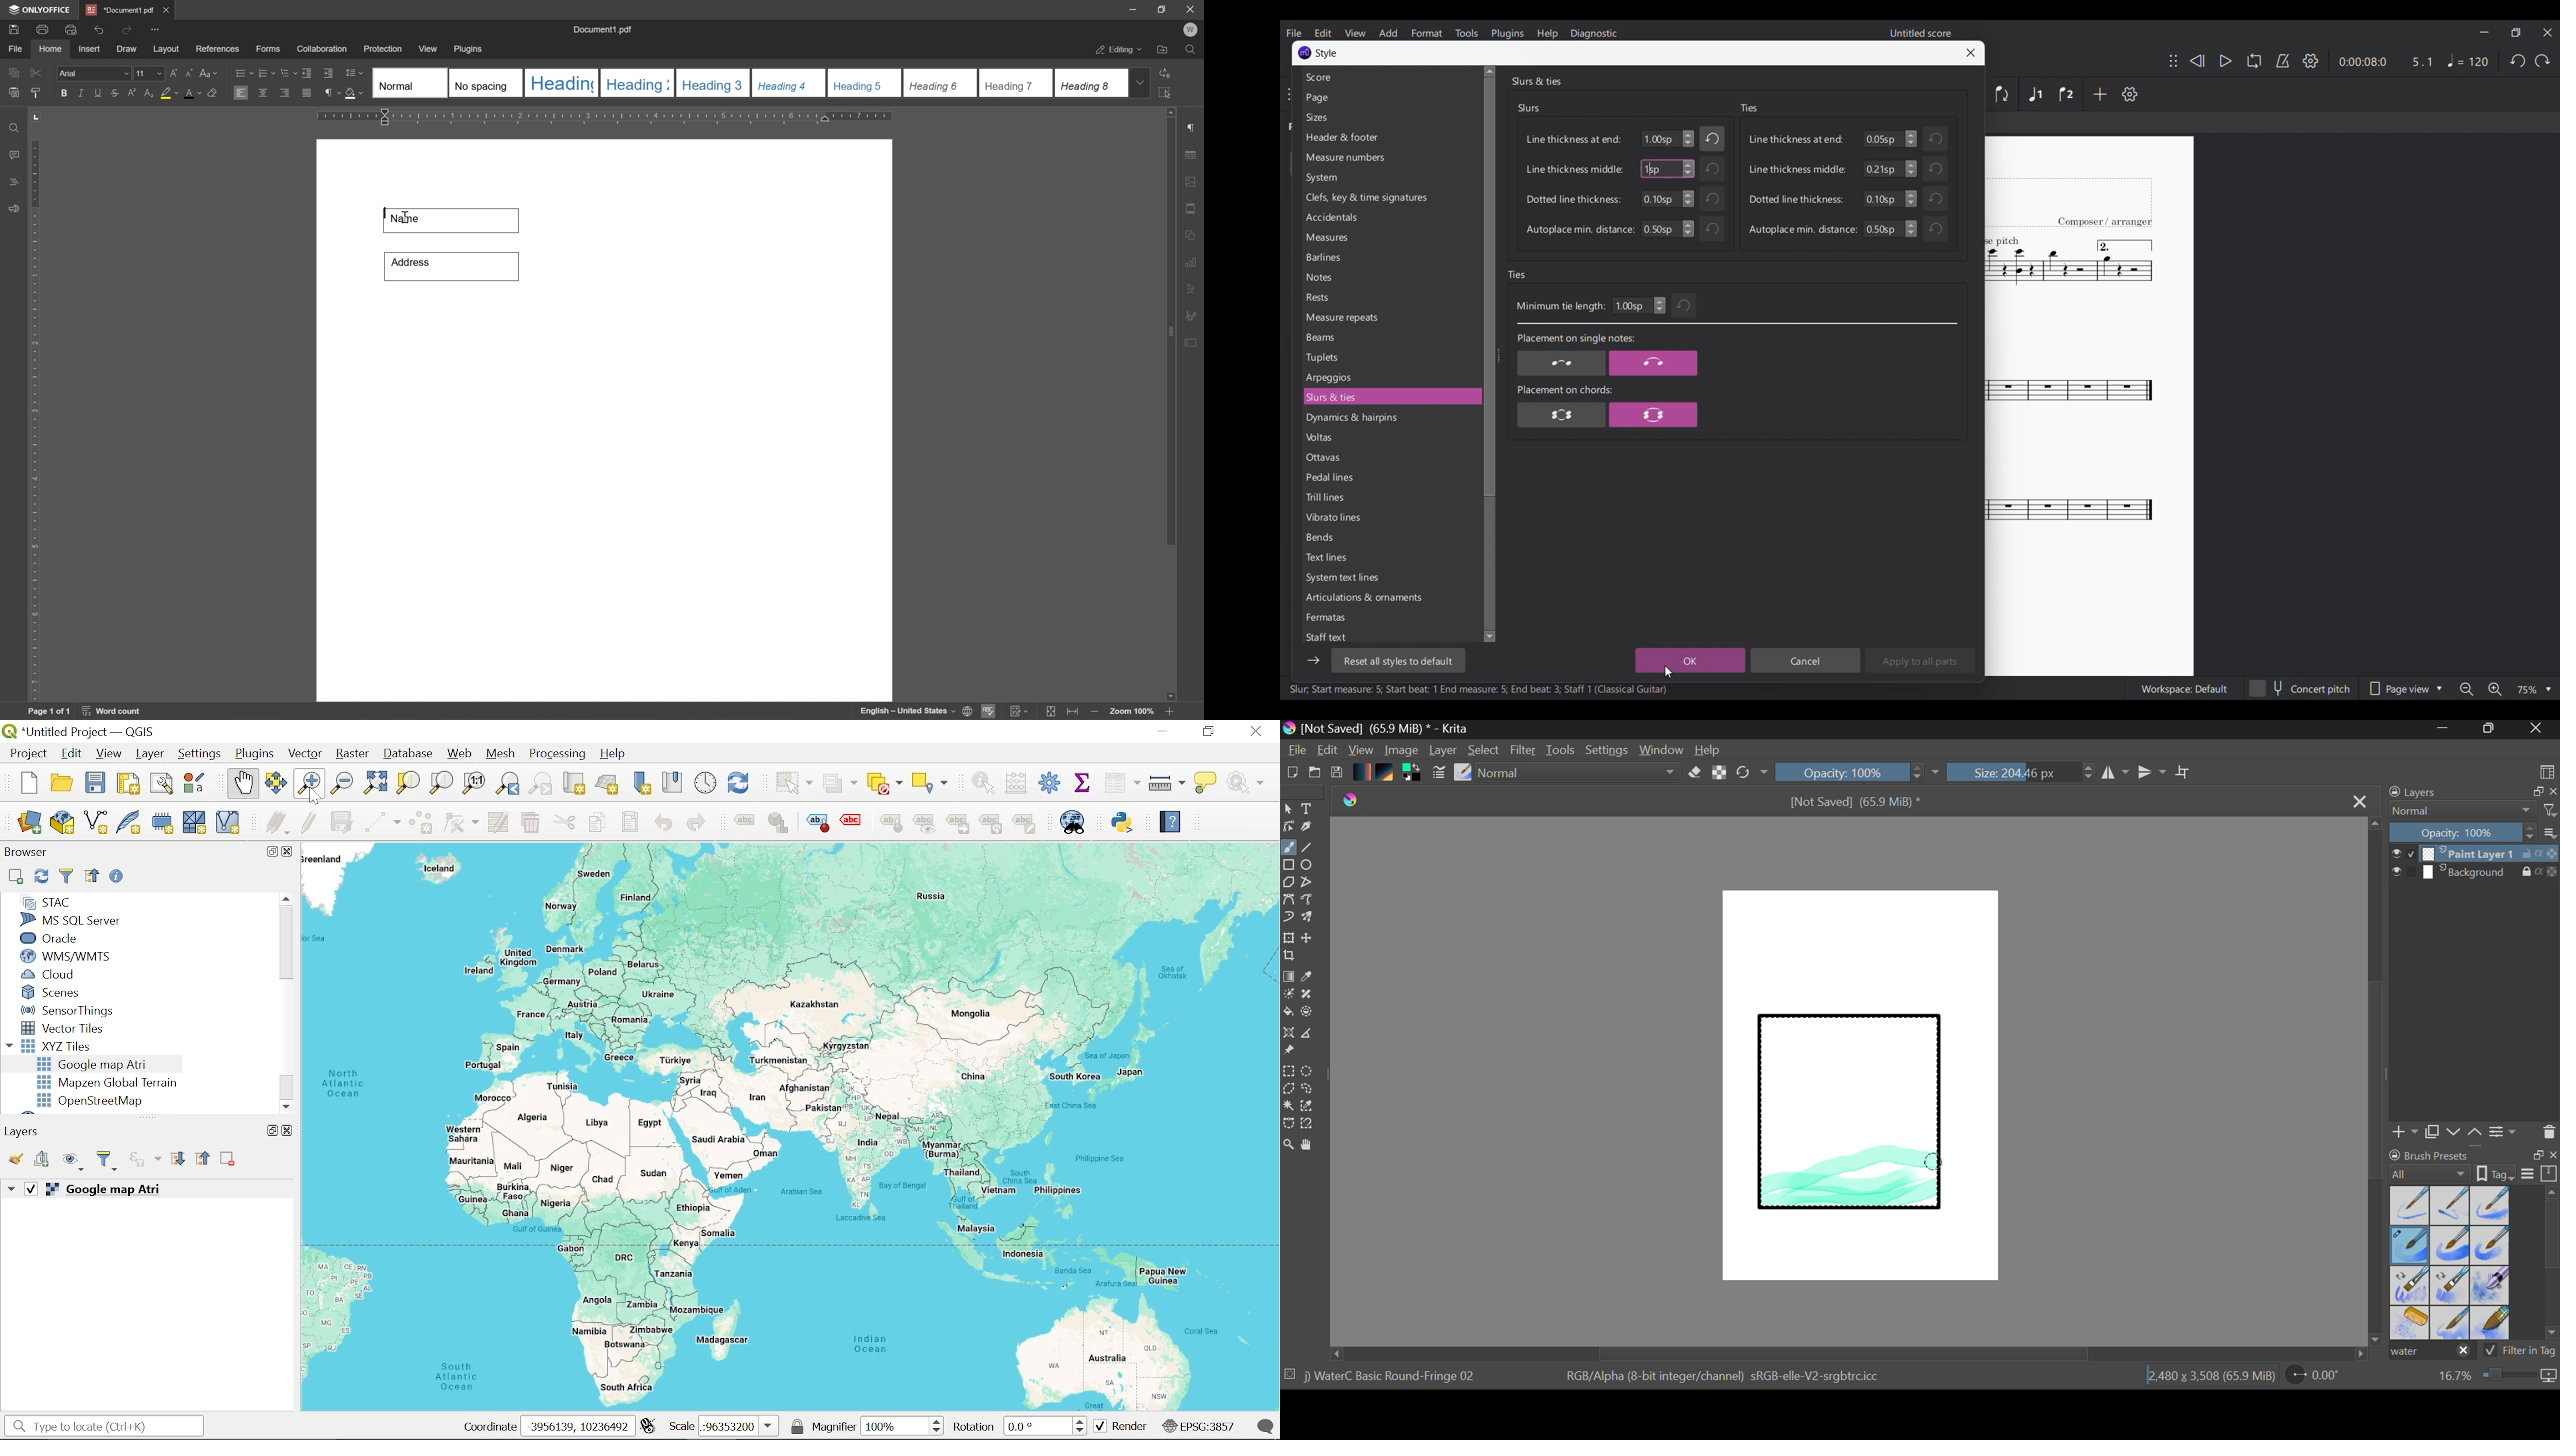 The width and height of the screenshot is (2576, 1456). What do you see at coordinates (165, 50) in the screenshot?
I see `layout` at bounding box center [165, 50].